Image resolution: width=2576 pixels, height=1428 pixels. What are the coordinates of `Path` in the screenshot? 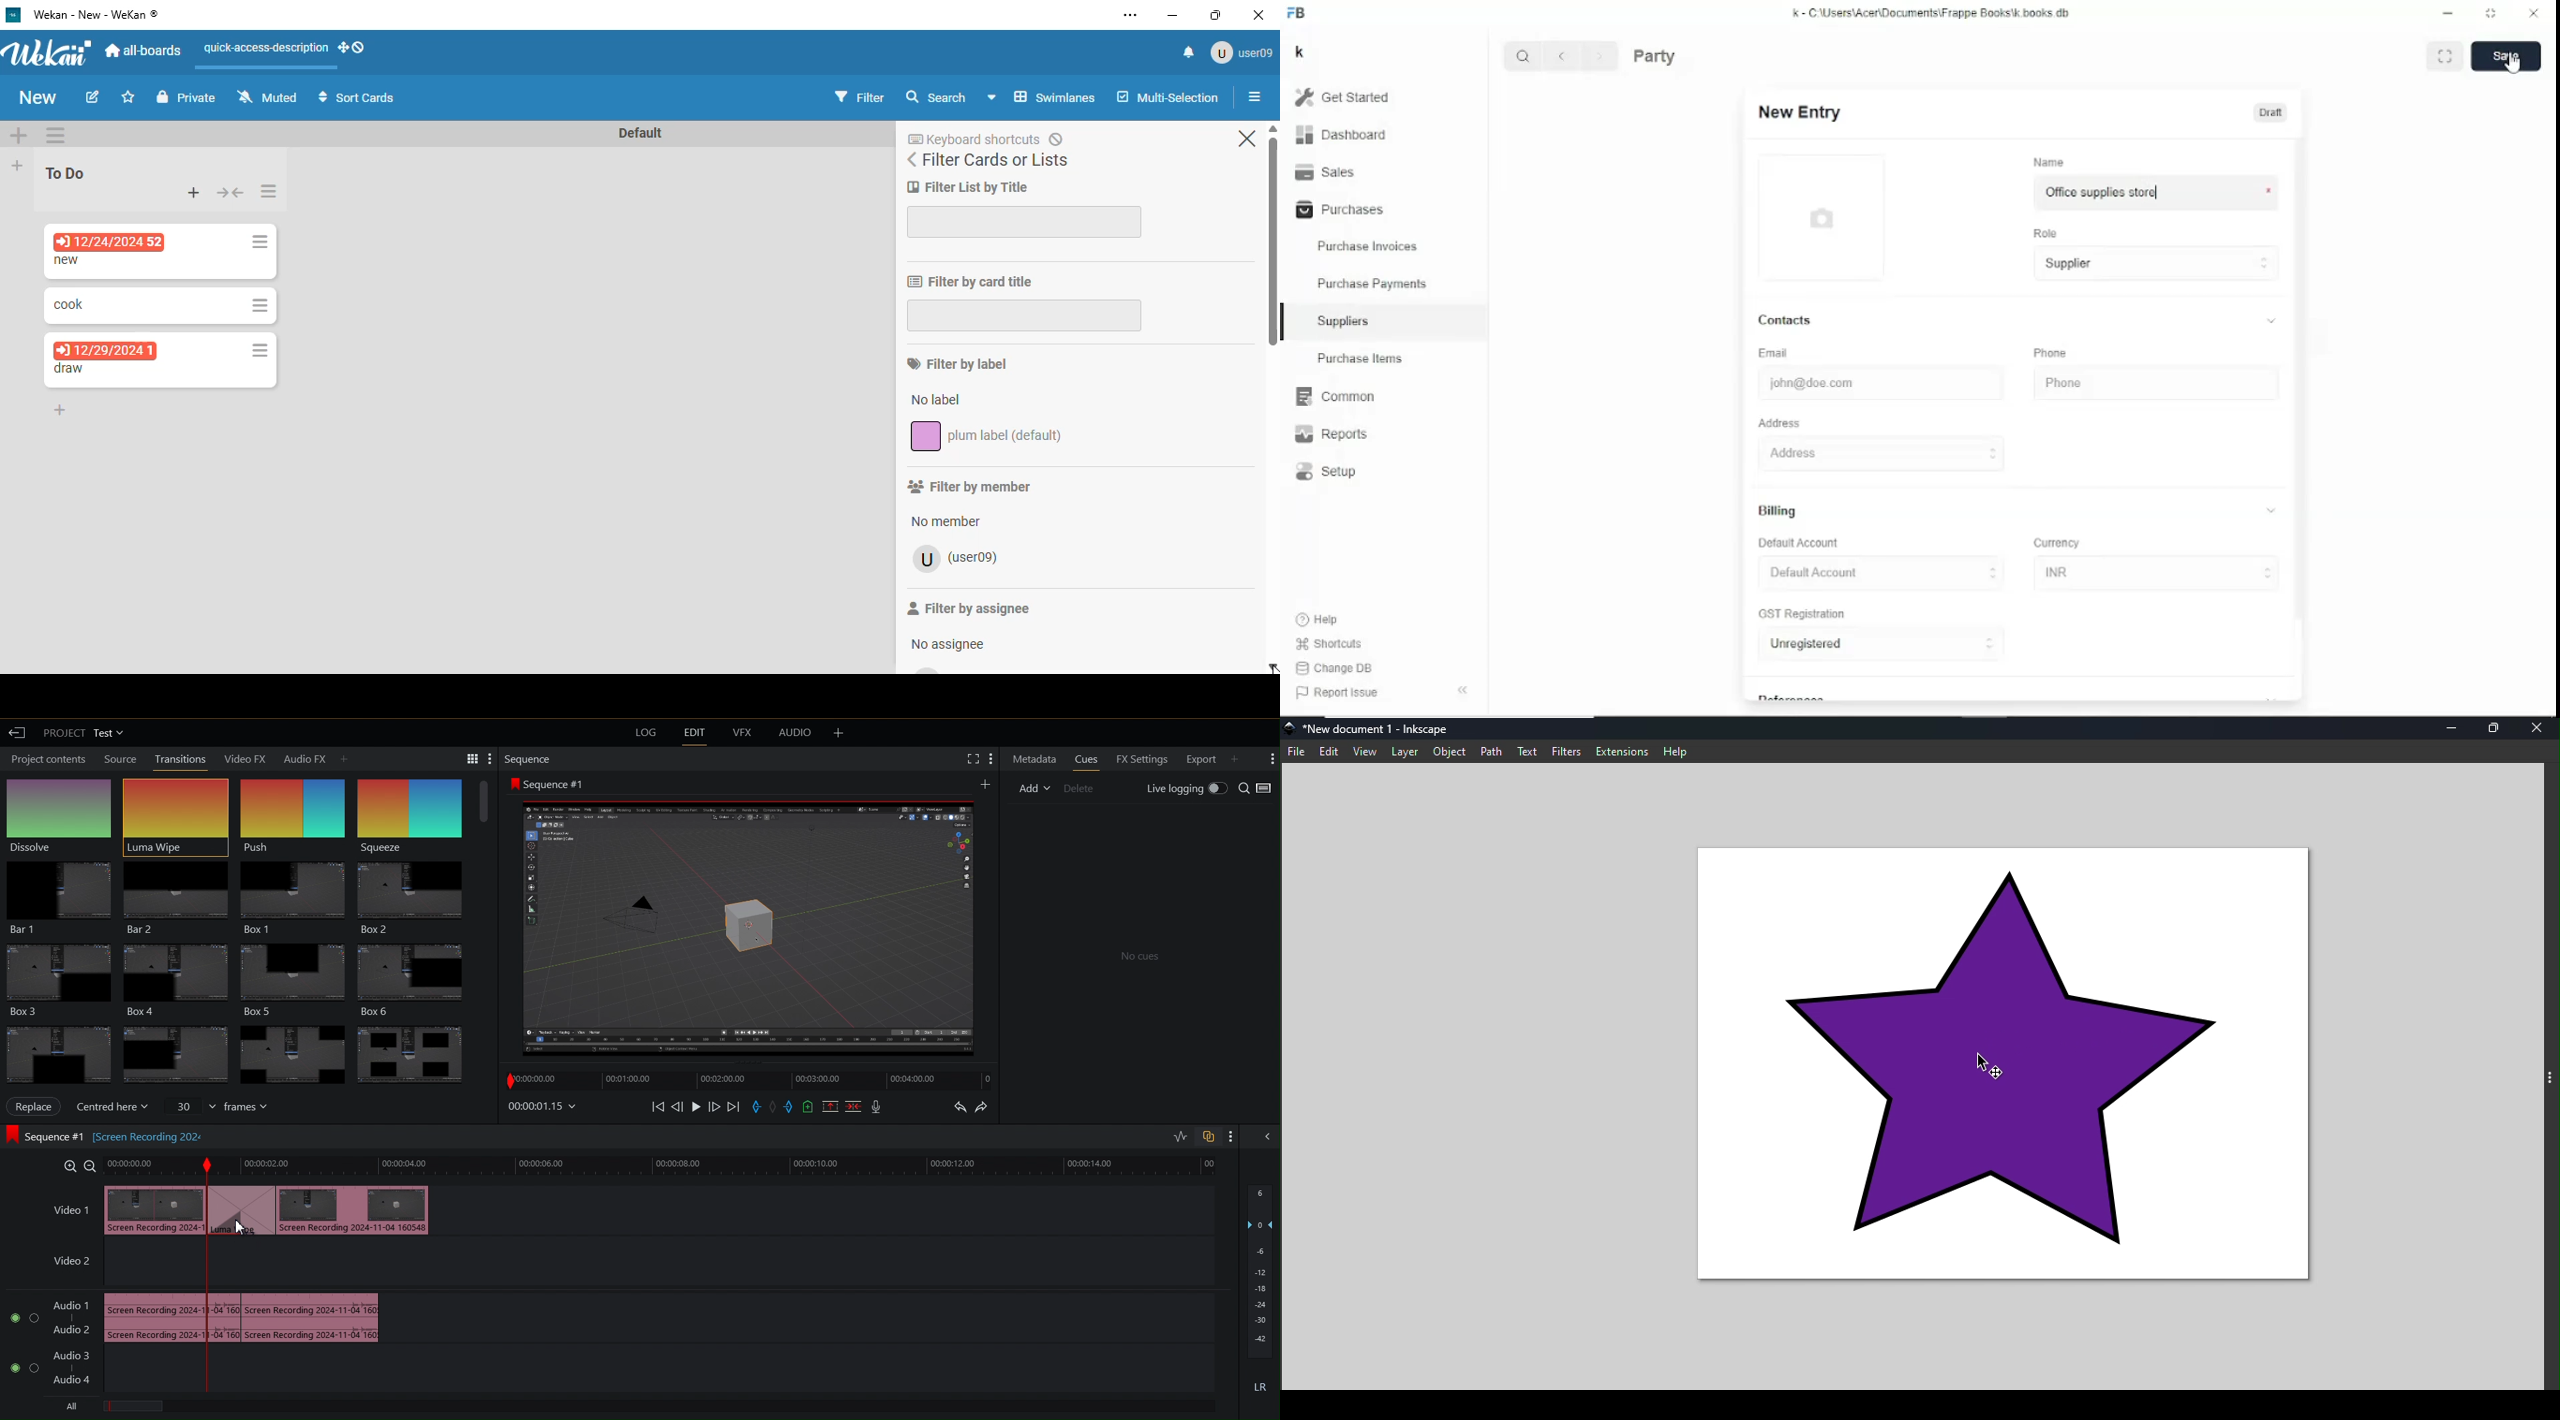 It's located at (1489, 752).